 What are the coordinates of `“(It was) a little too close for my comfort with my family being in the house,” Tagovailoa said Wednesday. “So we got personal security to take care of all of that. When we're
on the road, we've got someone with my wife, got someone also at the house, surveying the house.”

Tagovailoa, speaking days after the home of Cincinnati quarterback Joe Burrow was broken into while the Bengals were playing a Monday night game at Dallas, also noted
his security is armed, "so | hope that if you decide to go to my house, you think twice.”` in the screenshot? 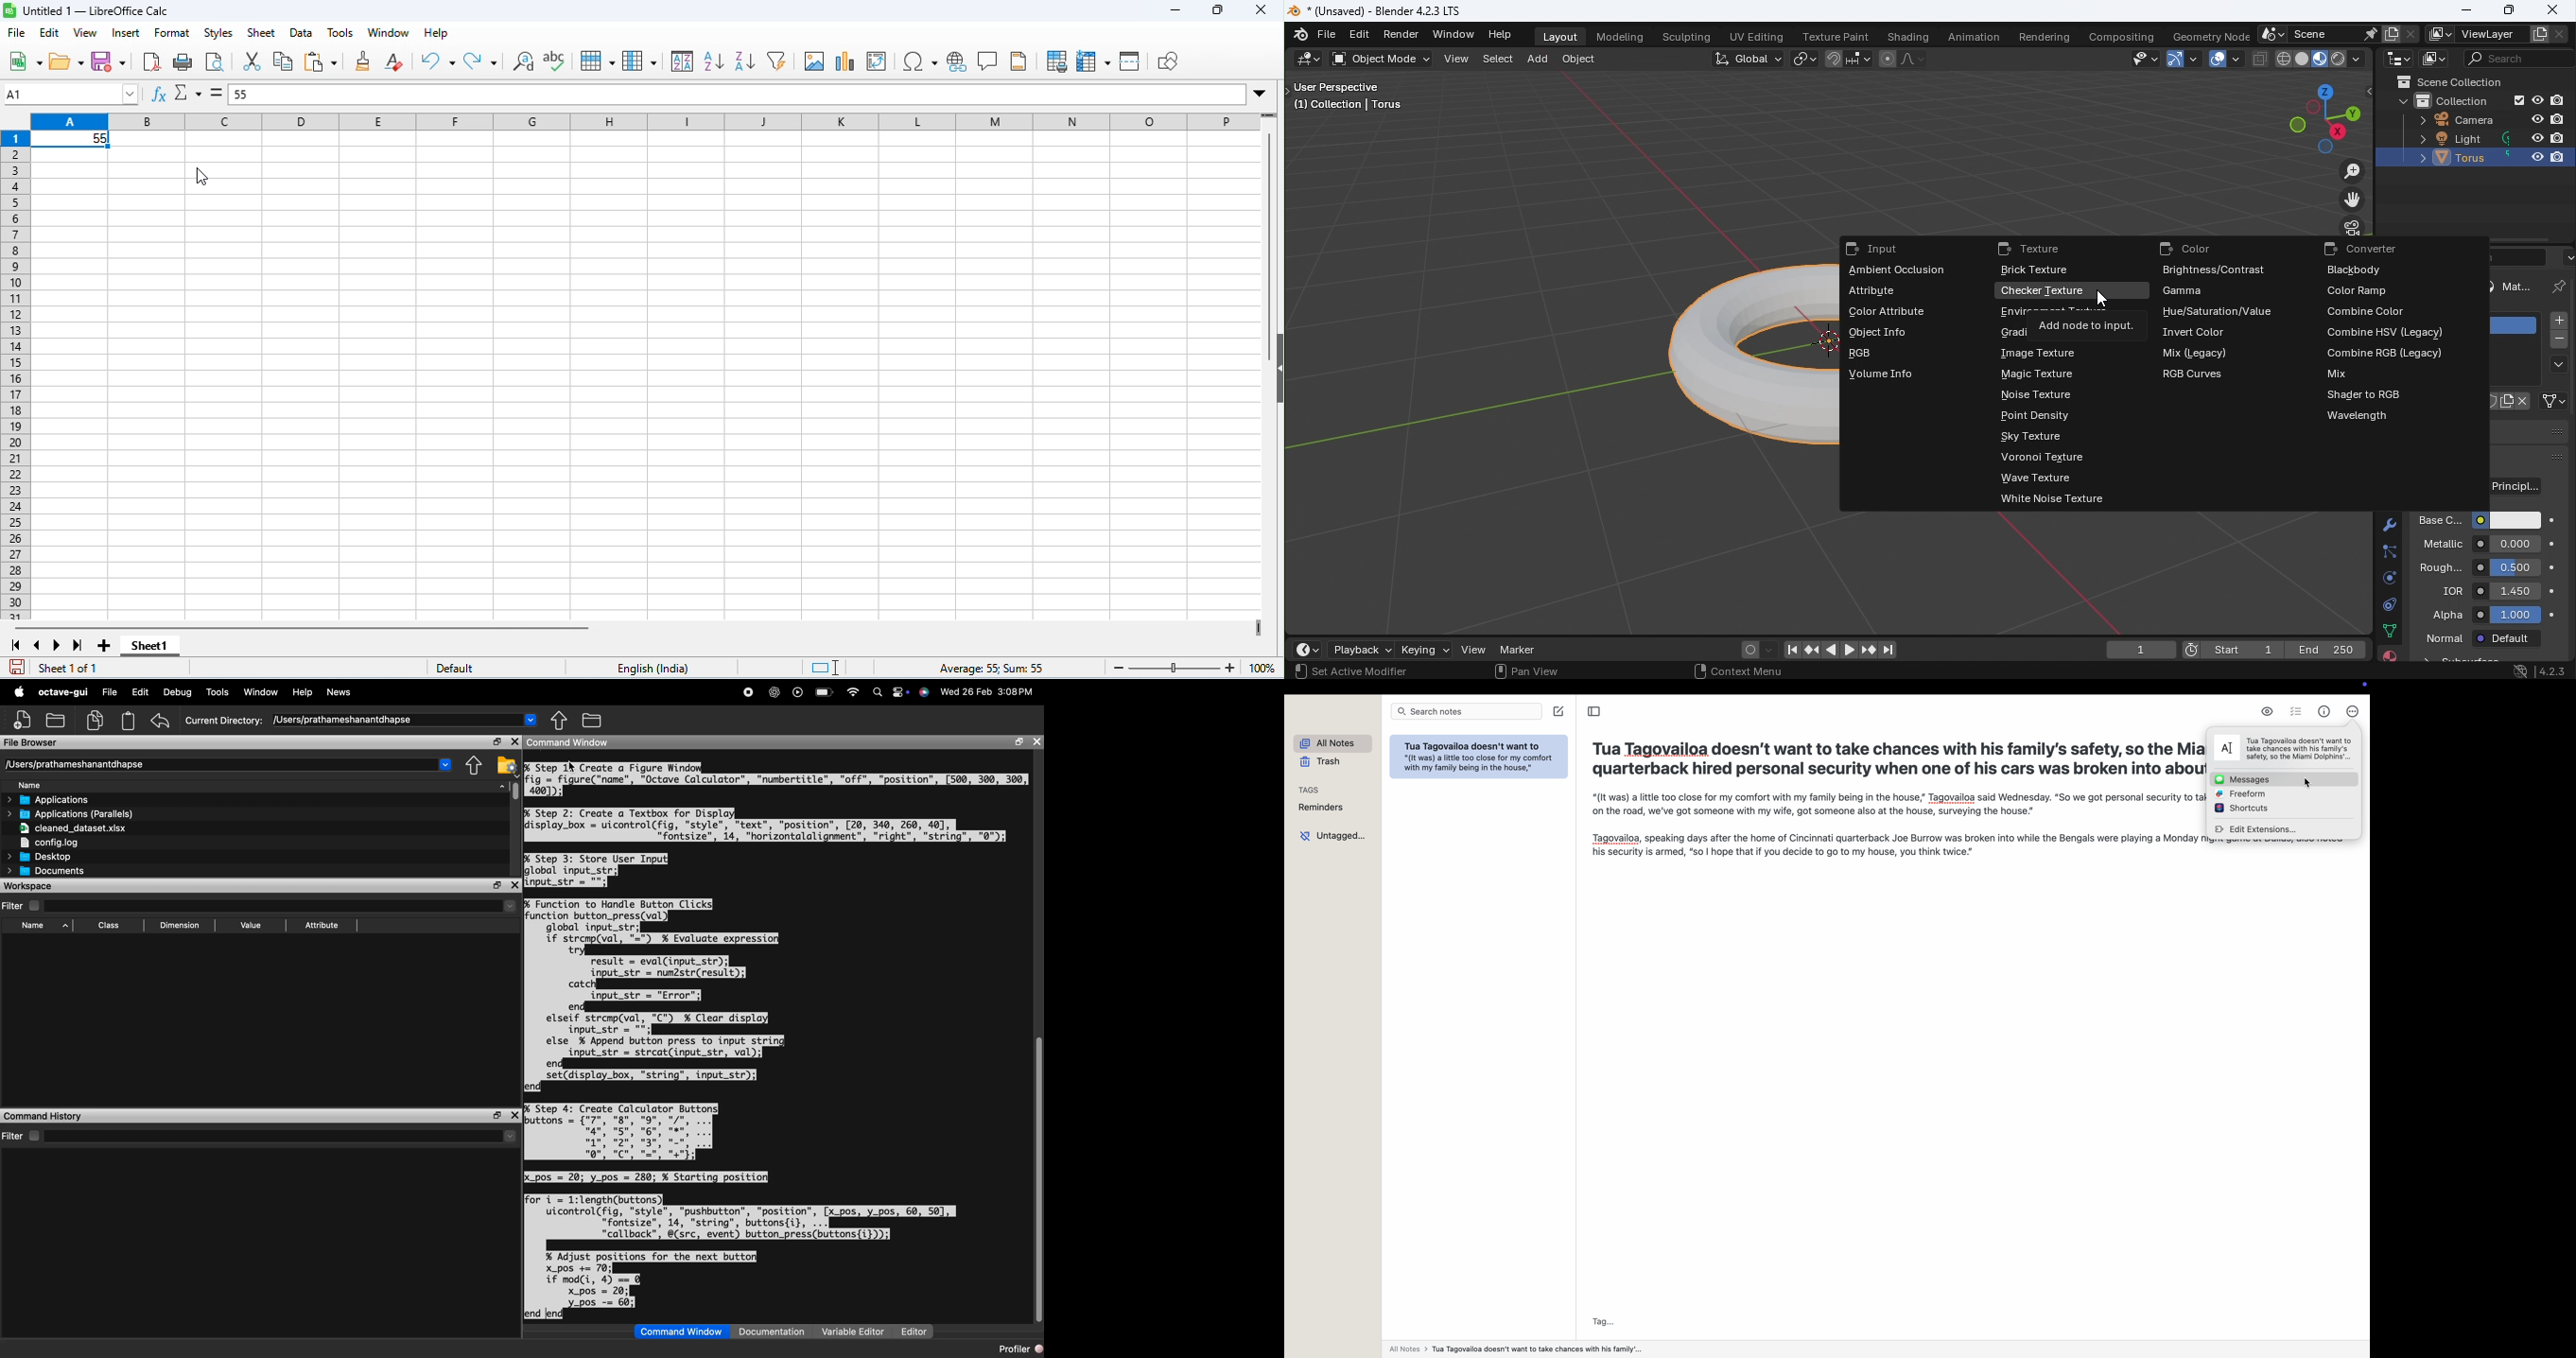 It's located at (1890, 825).